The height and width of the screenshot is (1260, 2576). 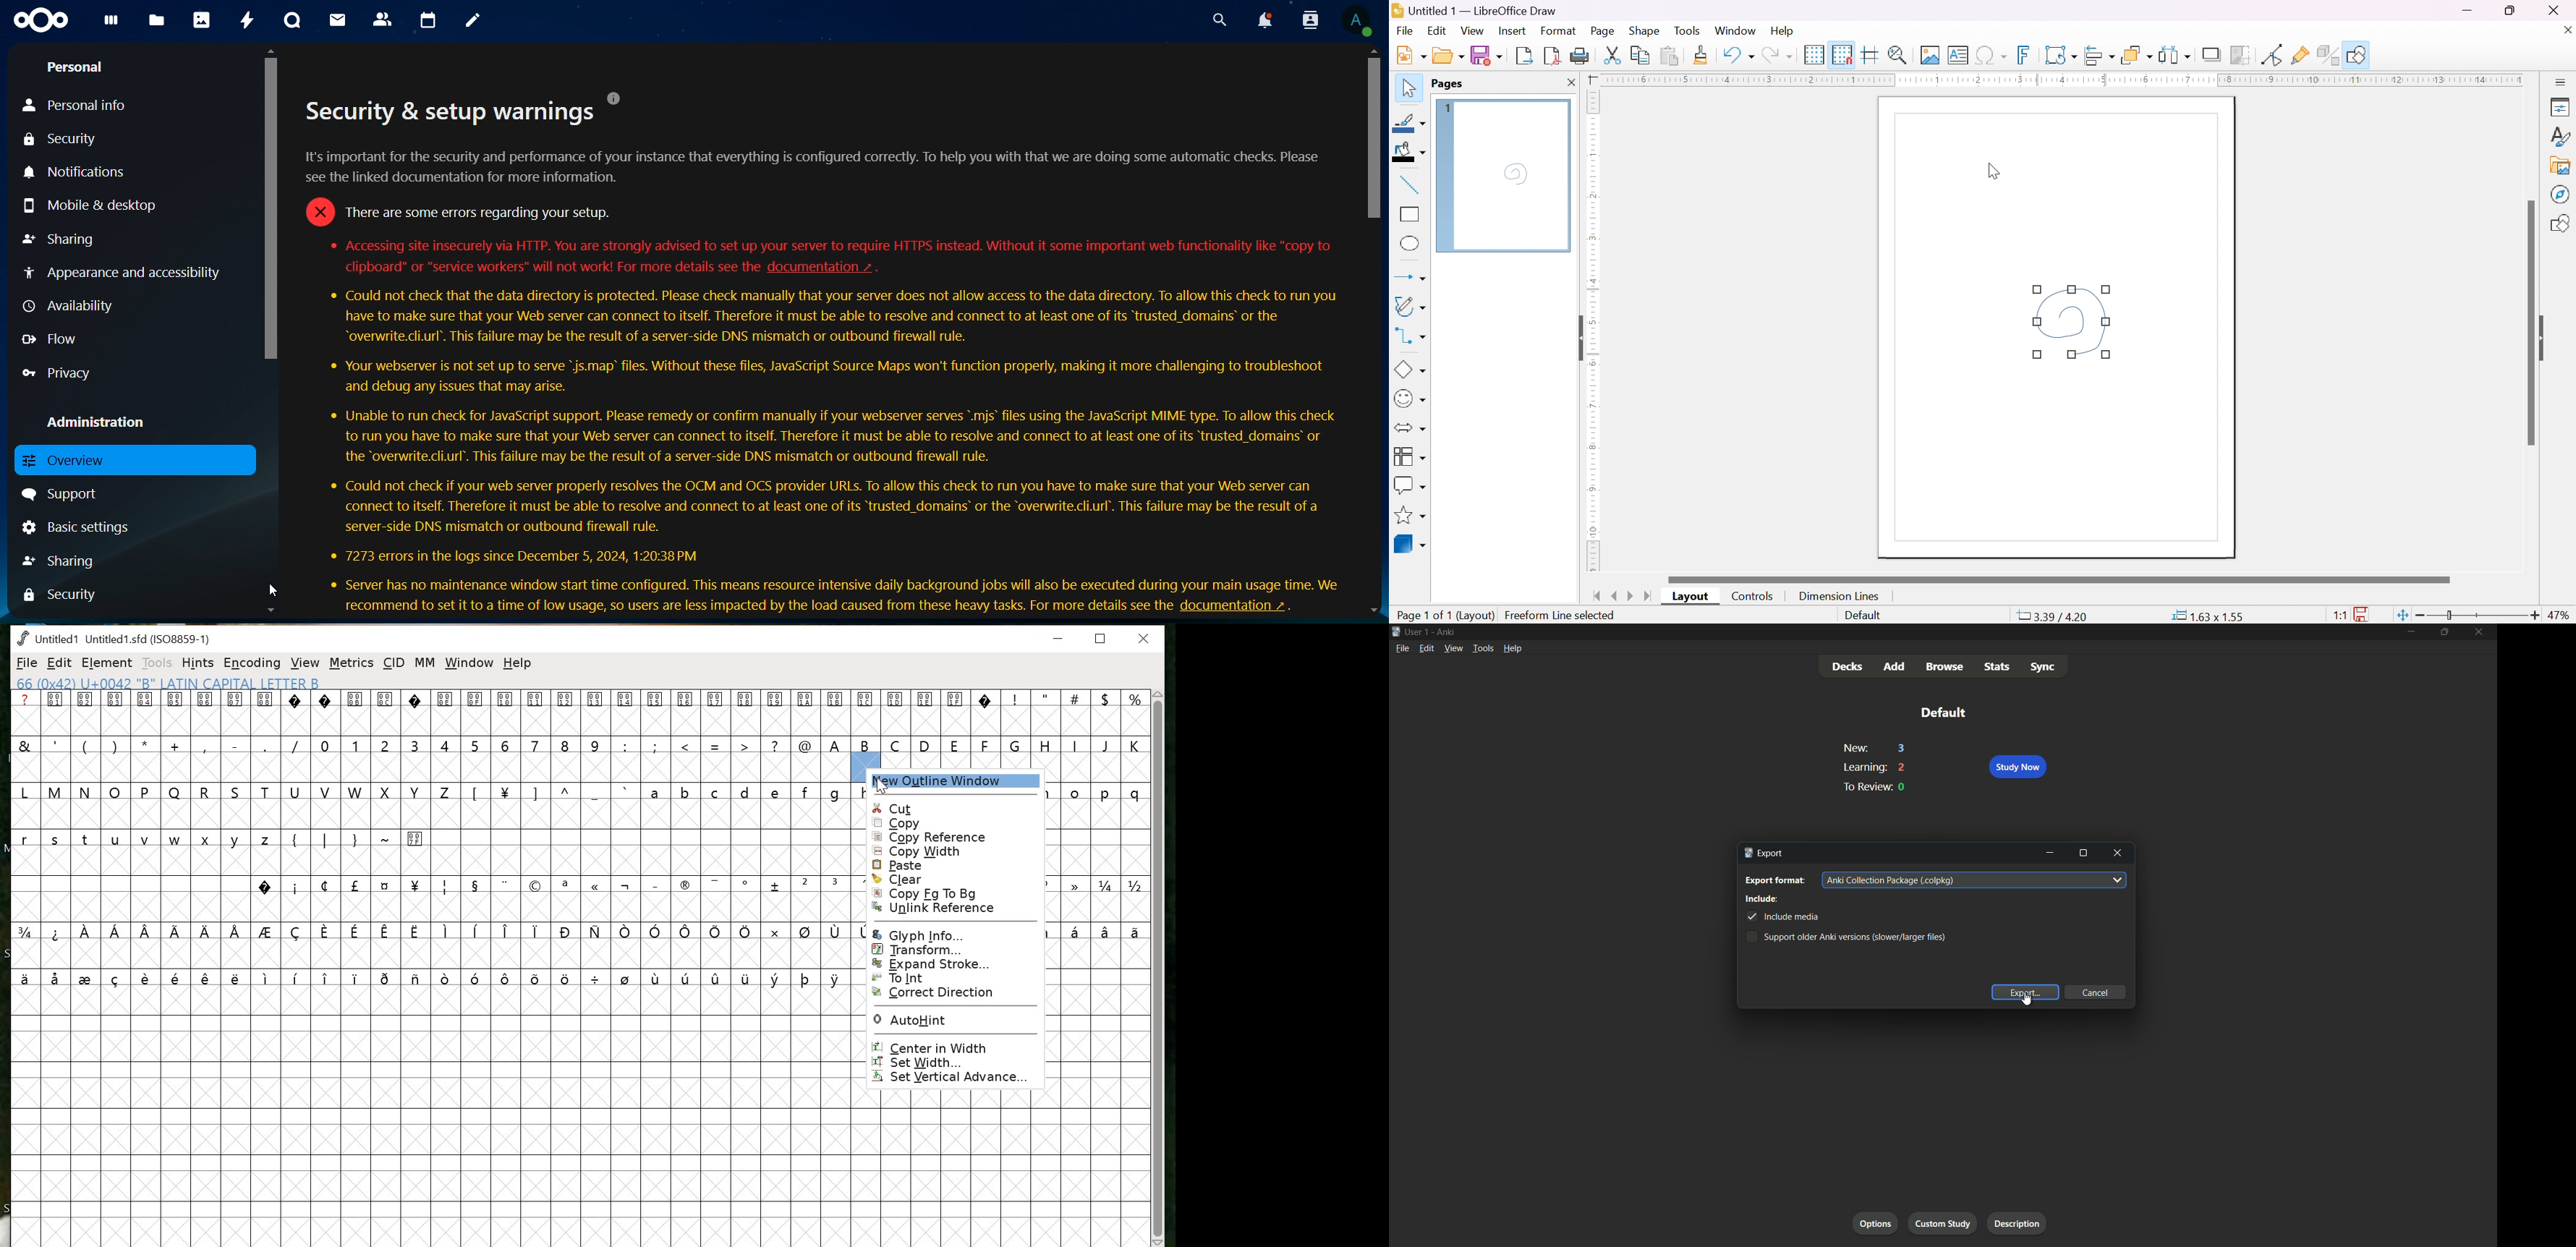 I want to click on scroll bar, so click(x=2059, y=579).